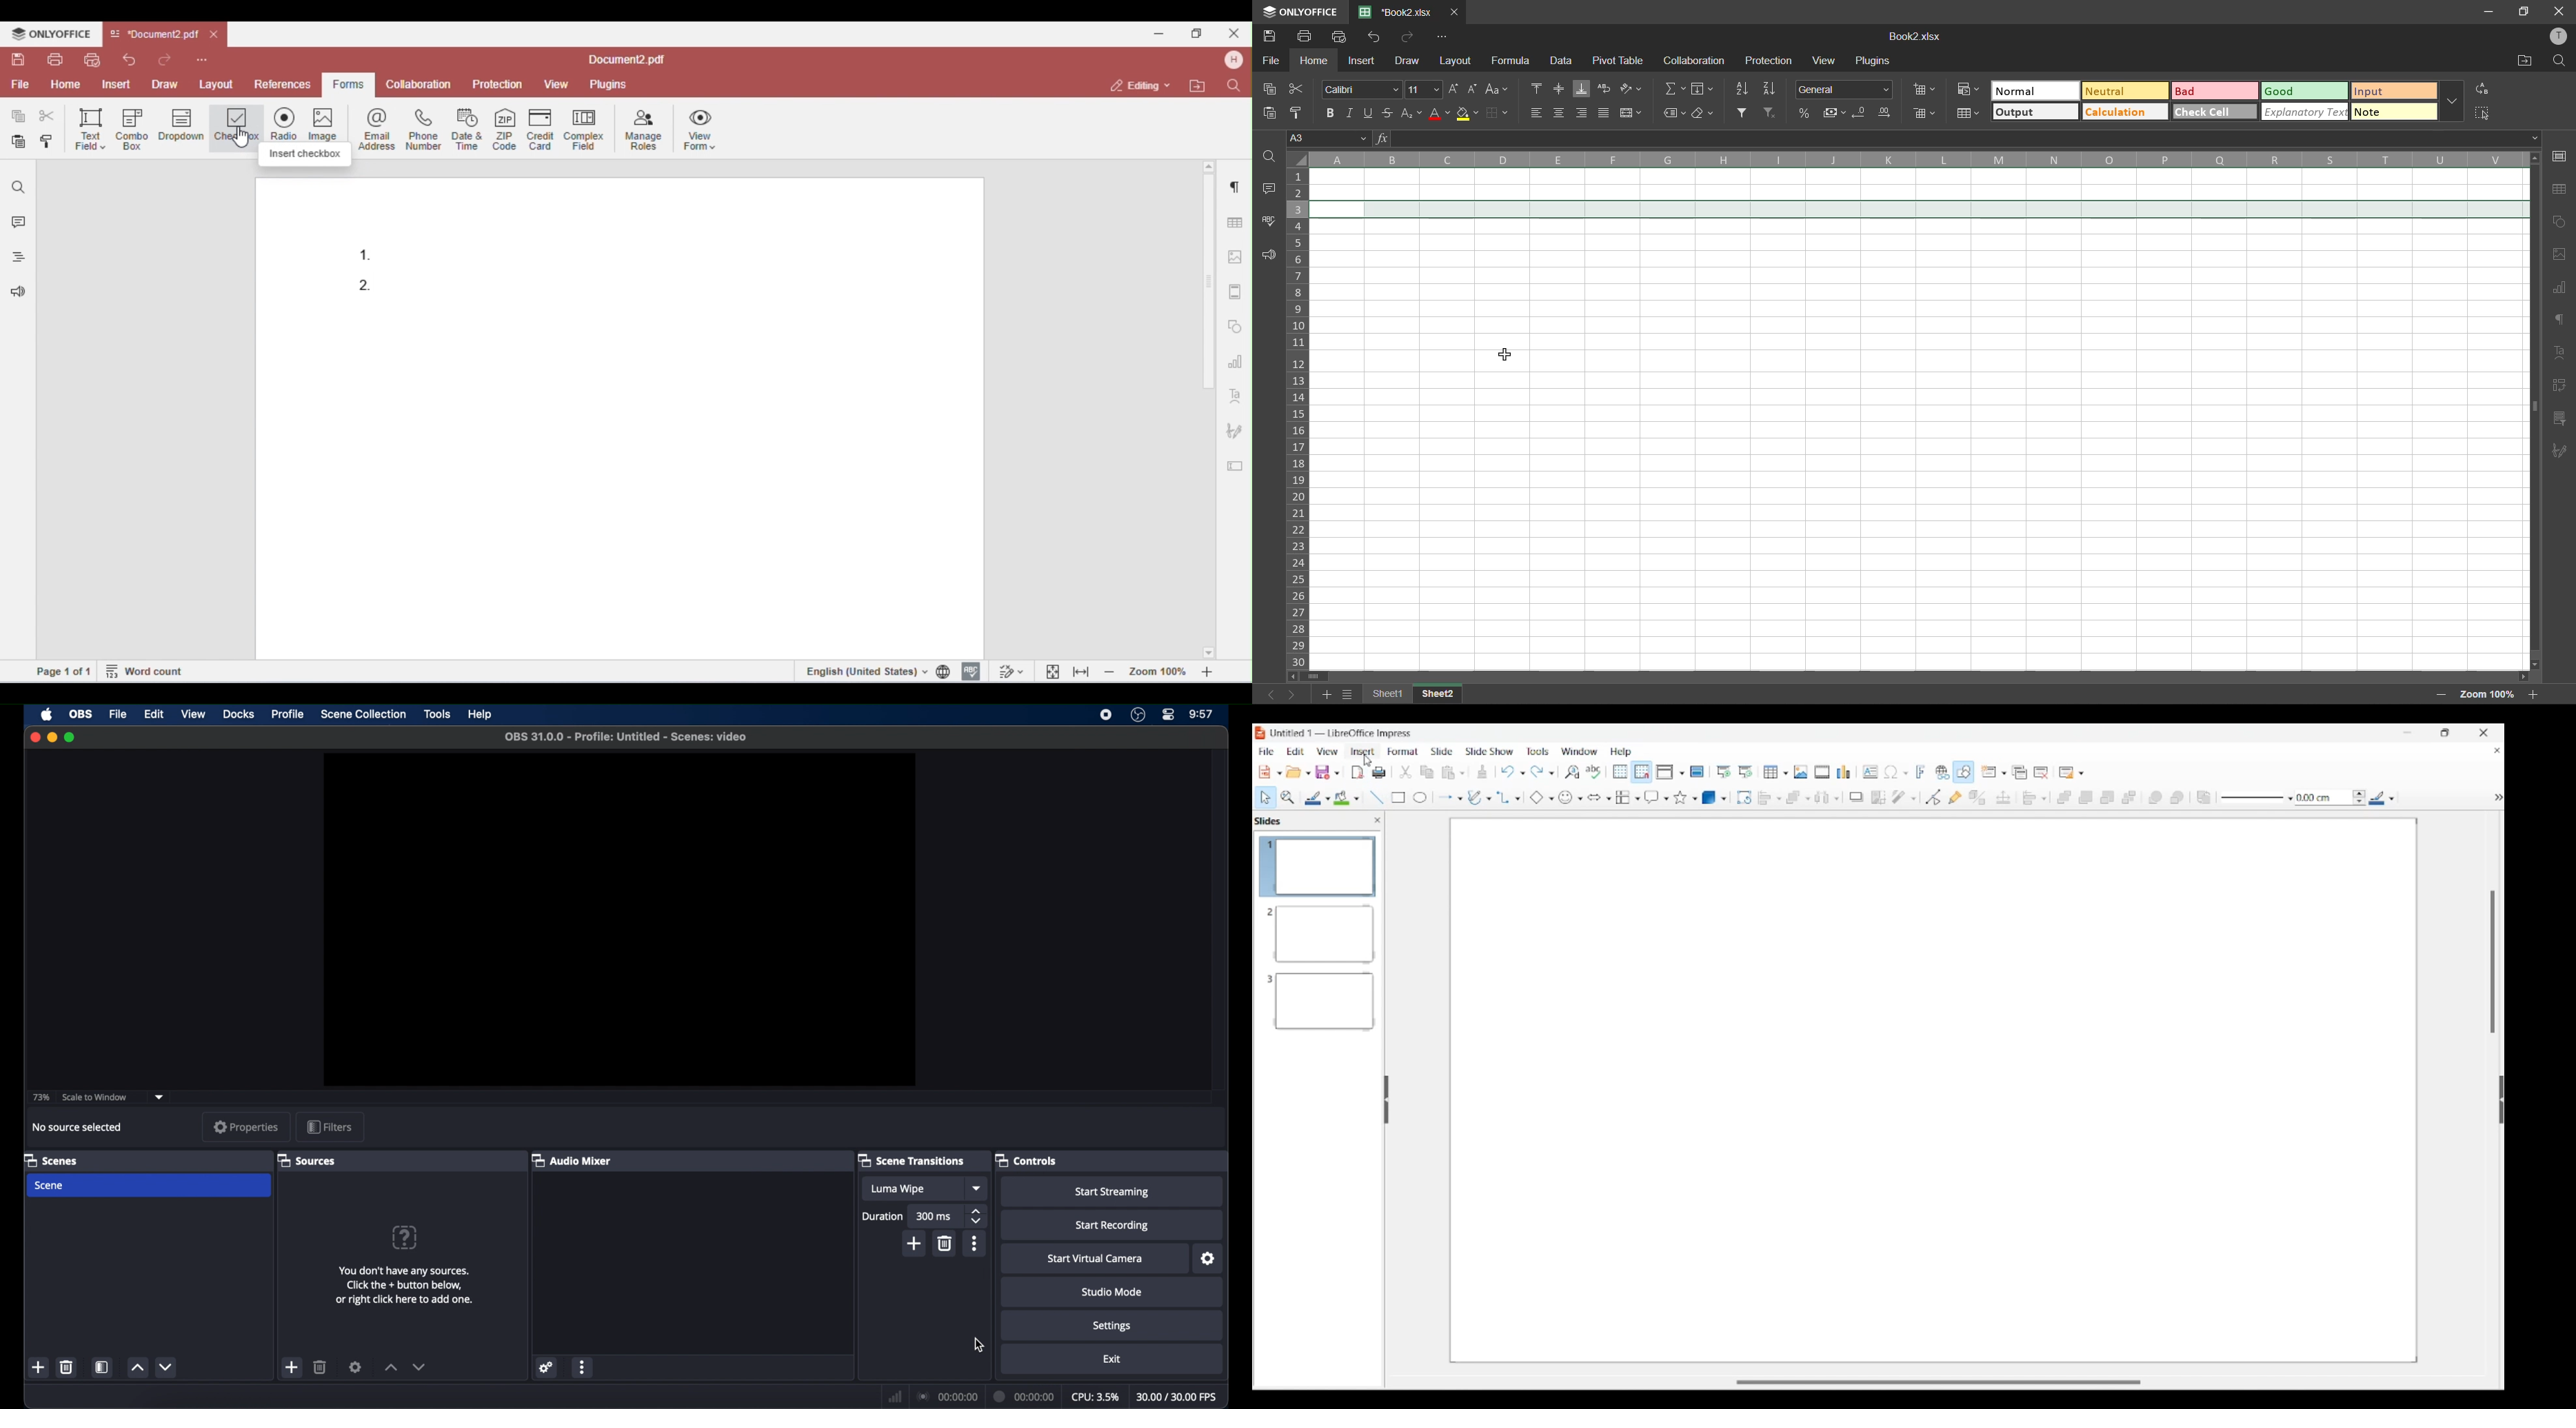 This screenshot has height=1428, width=2576. Describe the element at coordinates (1107, 715) in the screenshot. I see `screen recorder icon` at that location.